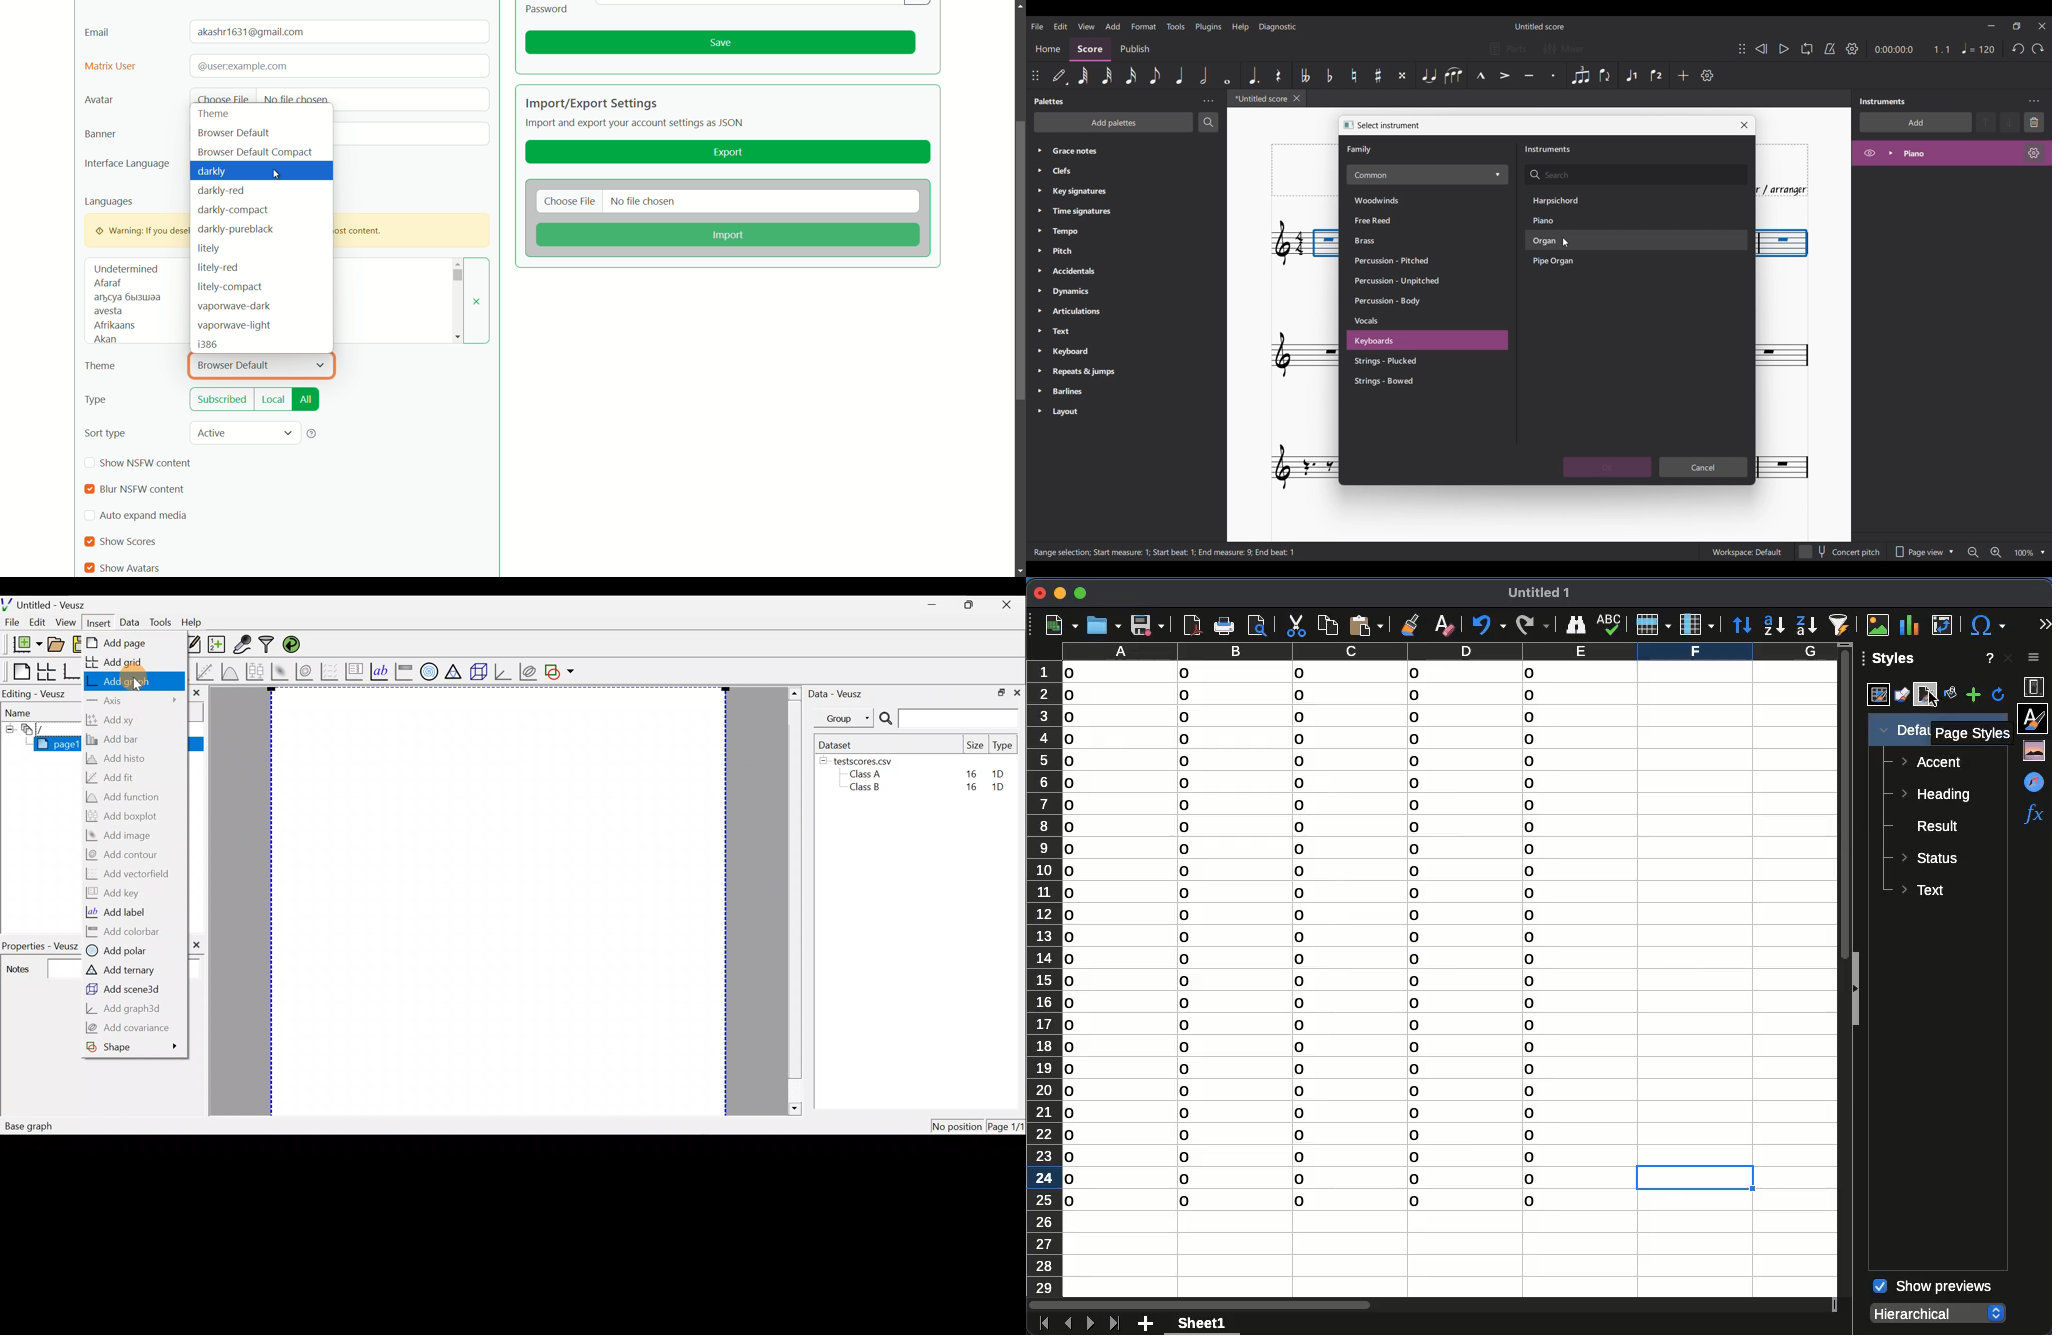  What do you see at coordinates (196, 693) in the screenshot?
I see `close` at bounding box center [196, 693].